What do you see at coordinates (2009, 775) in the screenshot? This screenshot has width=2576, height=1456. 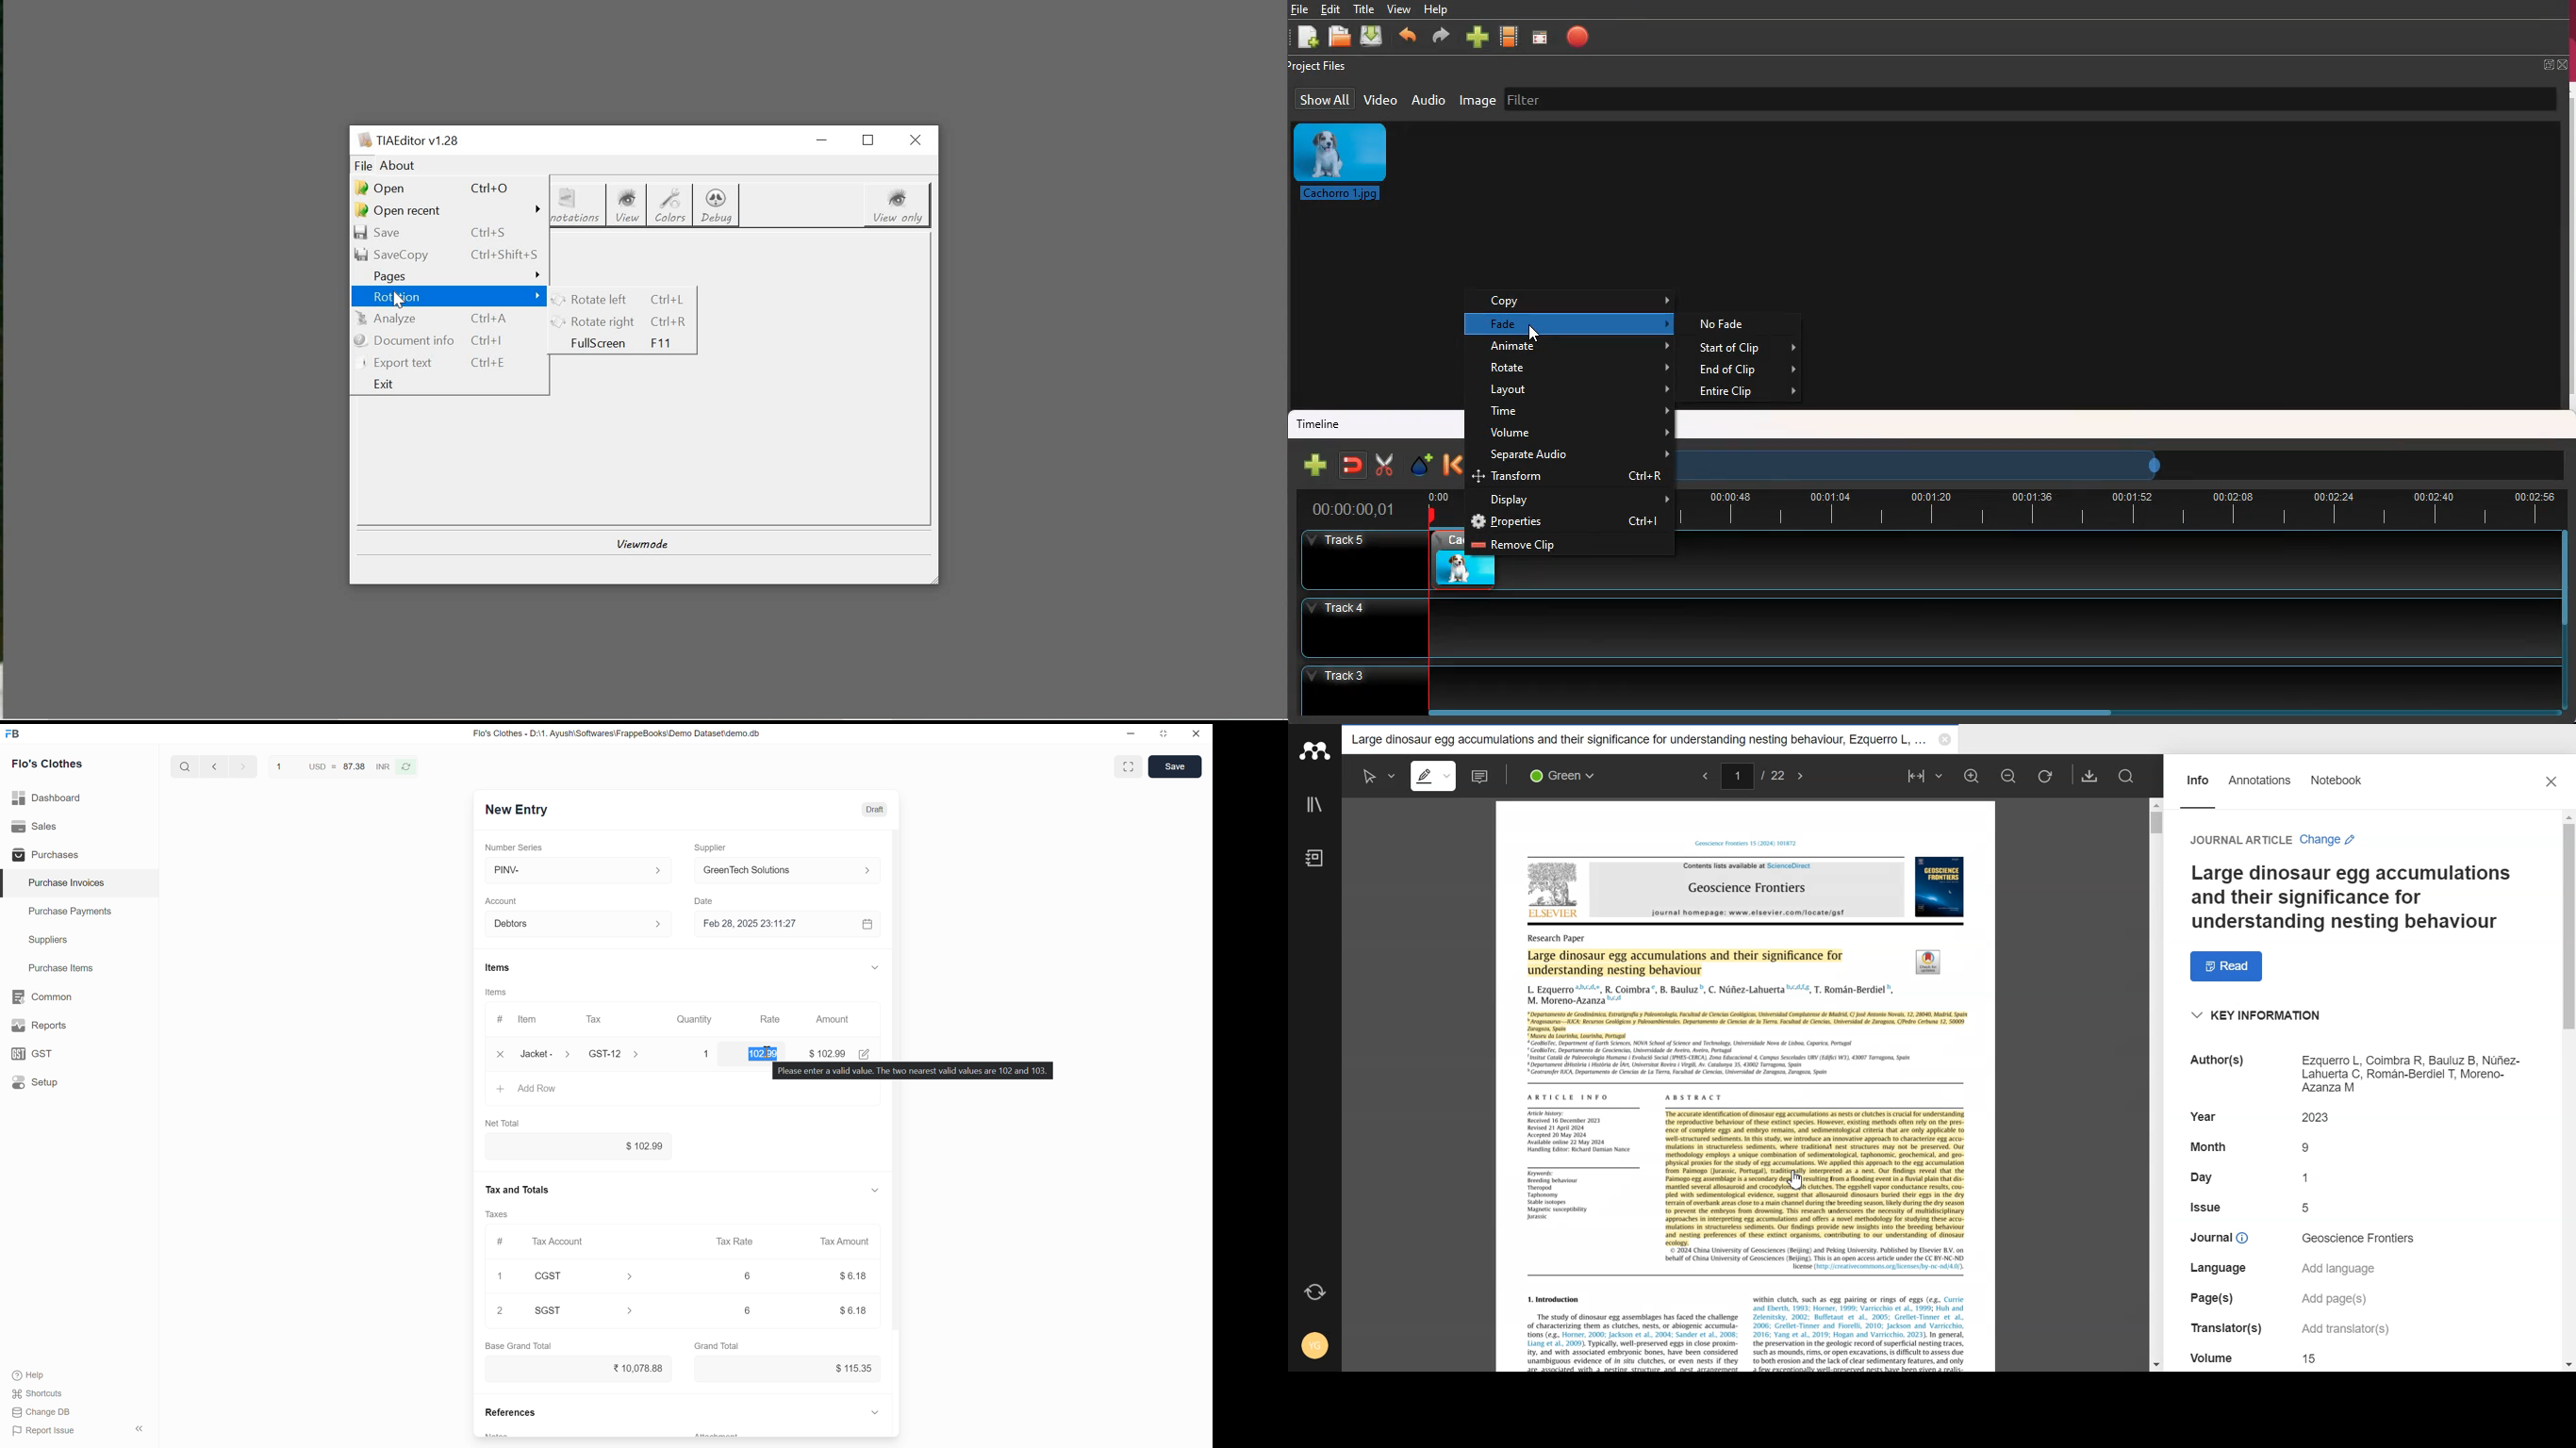 I see `Zoom out` at bounding box center [2009, 775].